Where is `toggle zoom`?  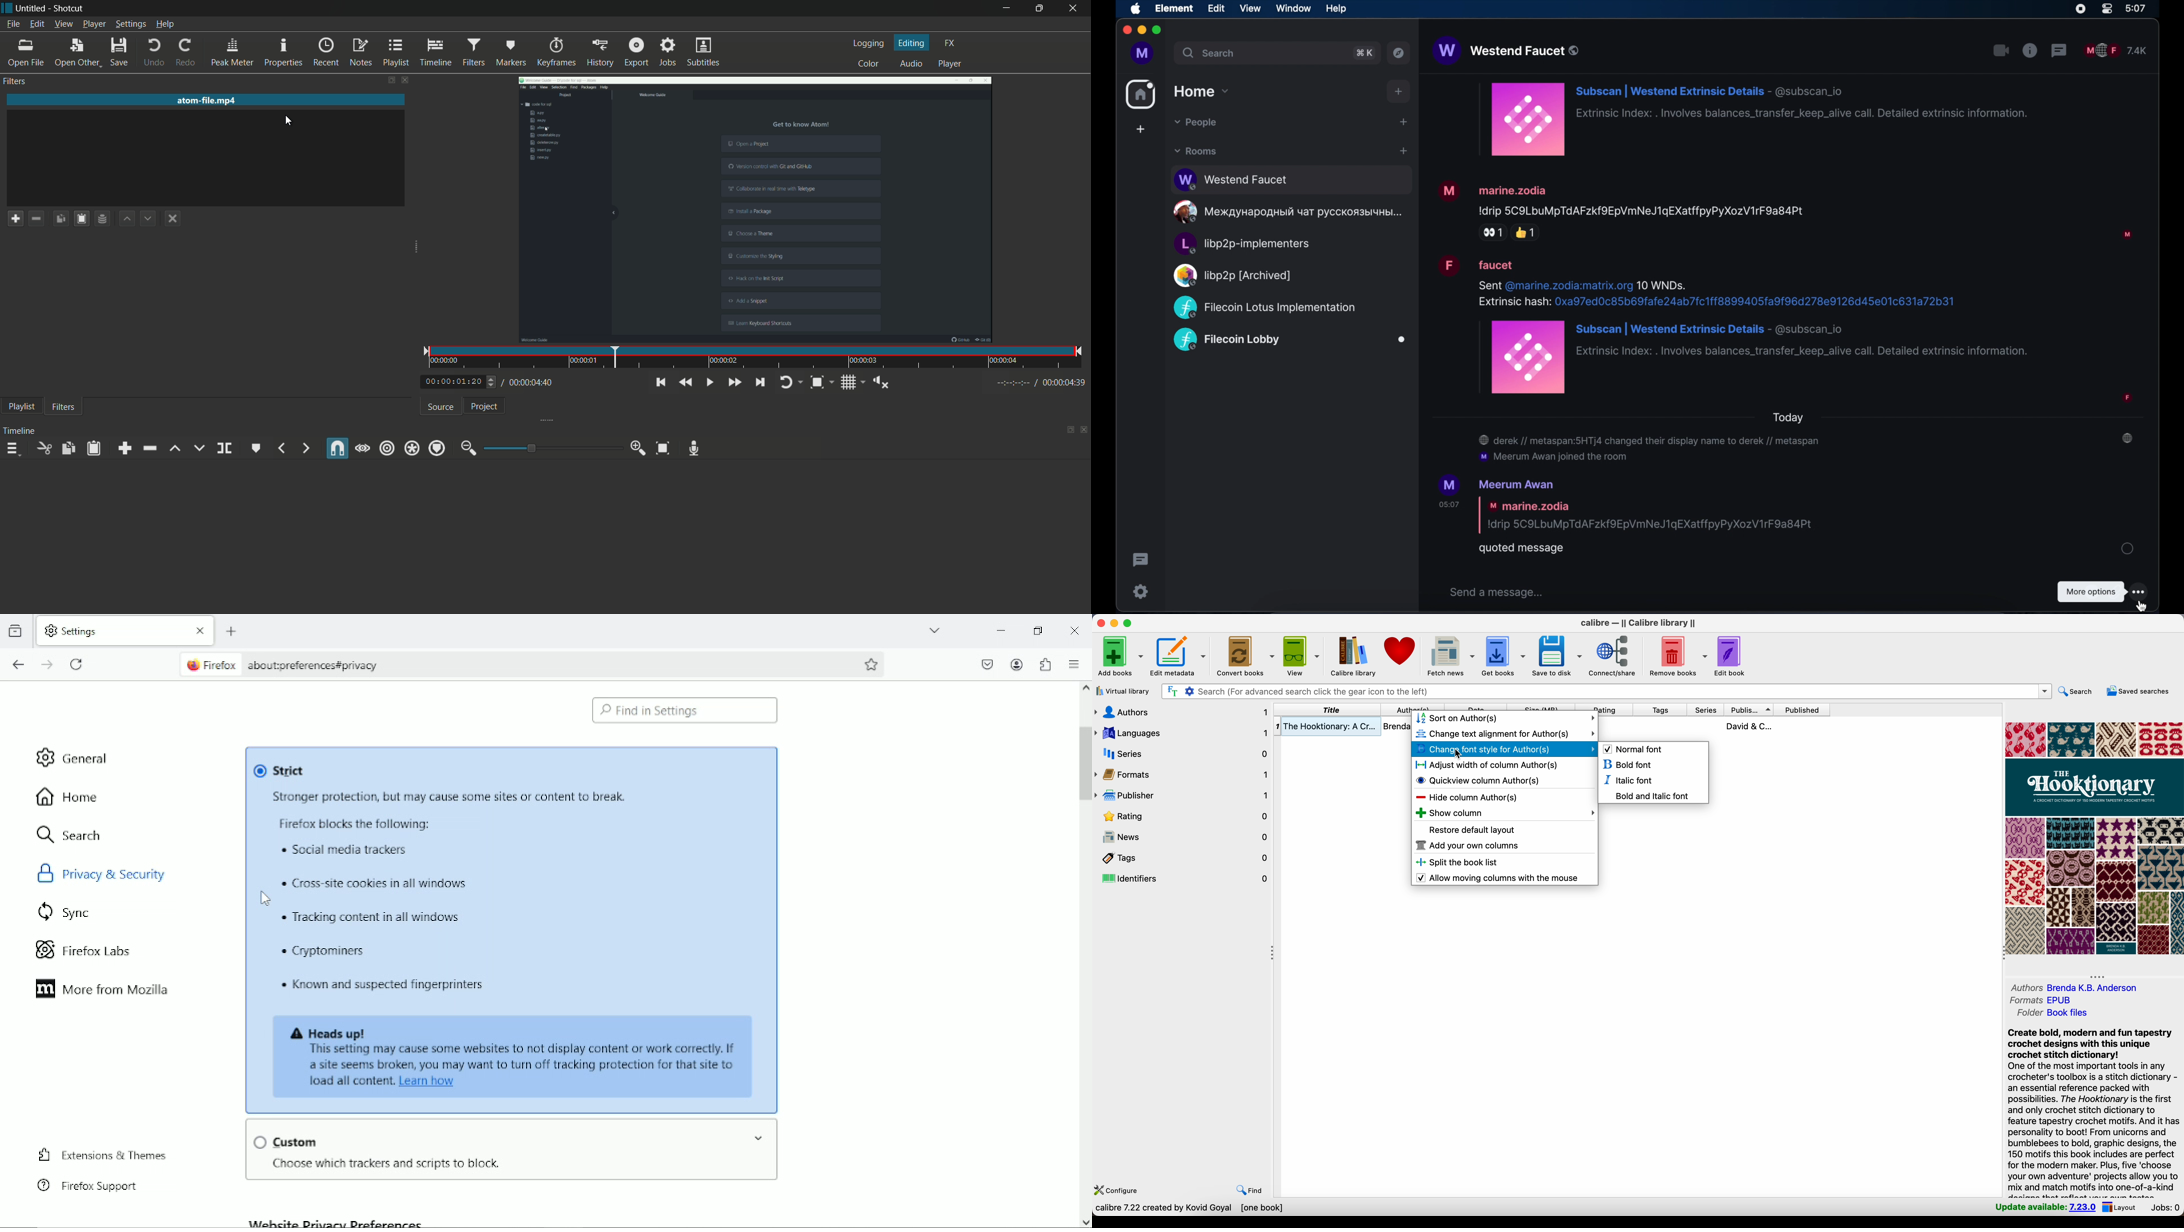 toggle zoom is located at coordinates (822, 382).